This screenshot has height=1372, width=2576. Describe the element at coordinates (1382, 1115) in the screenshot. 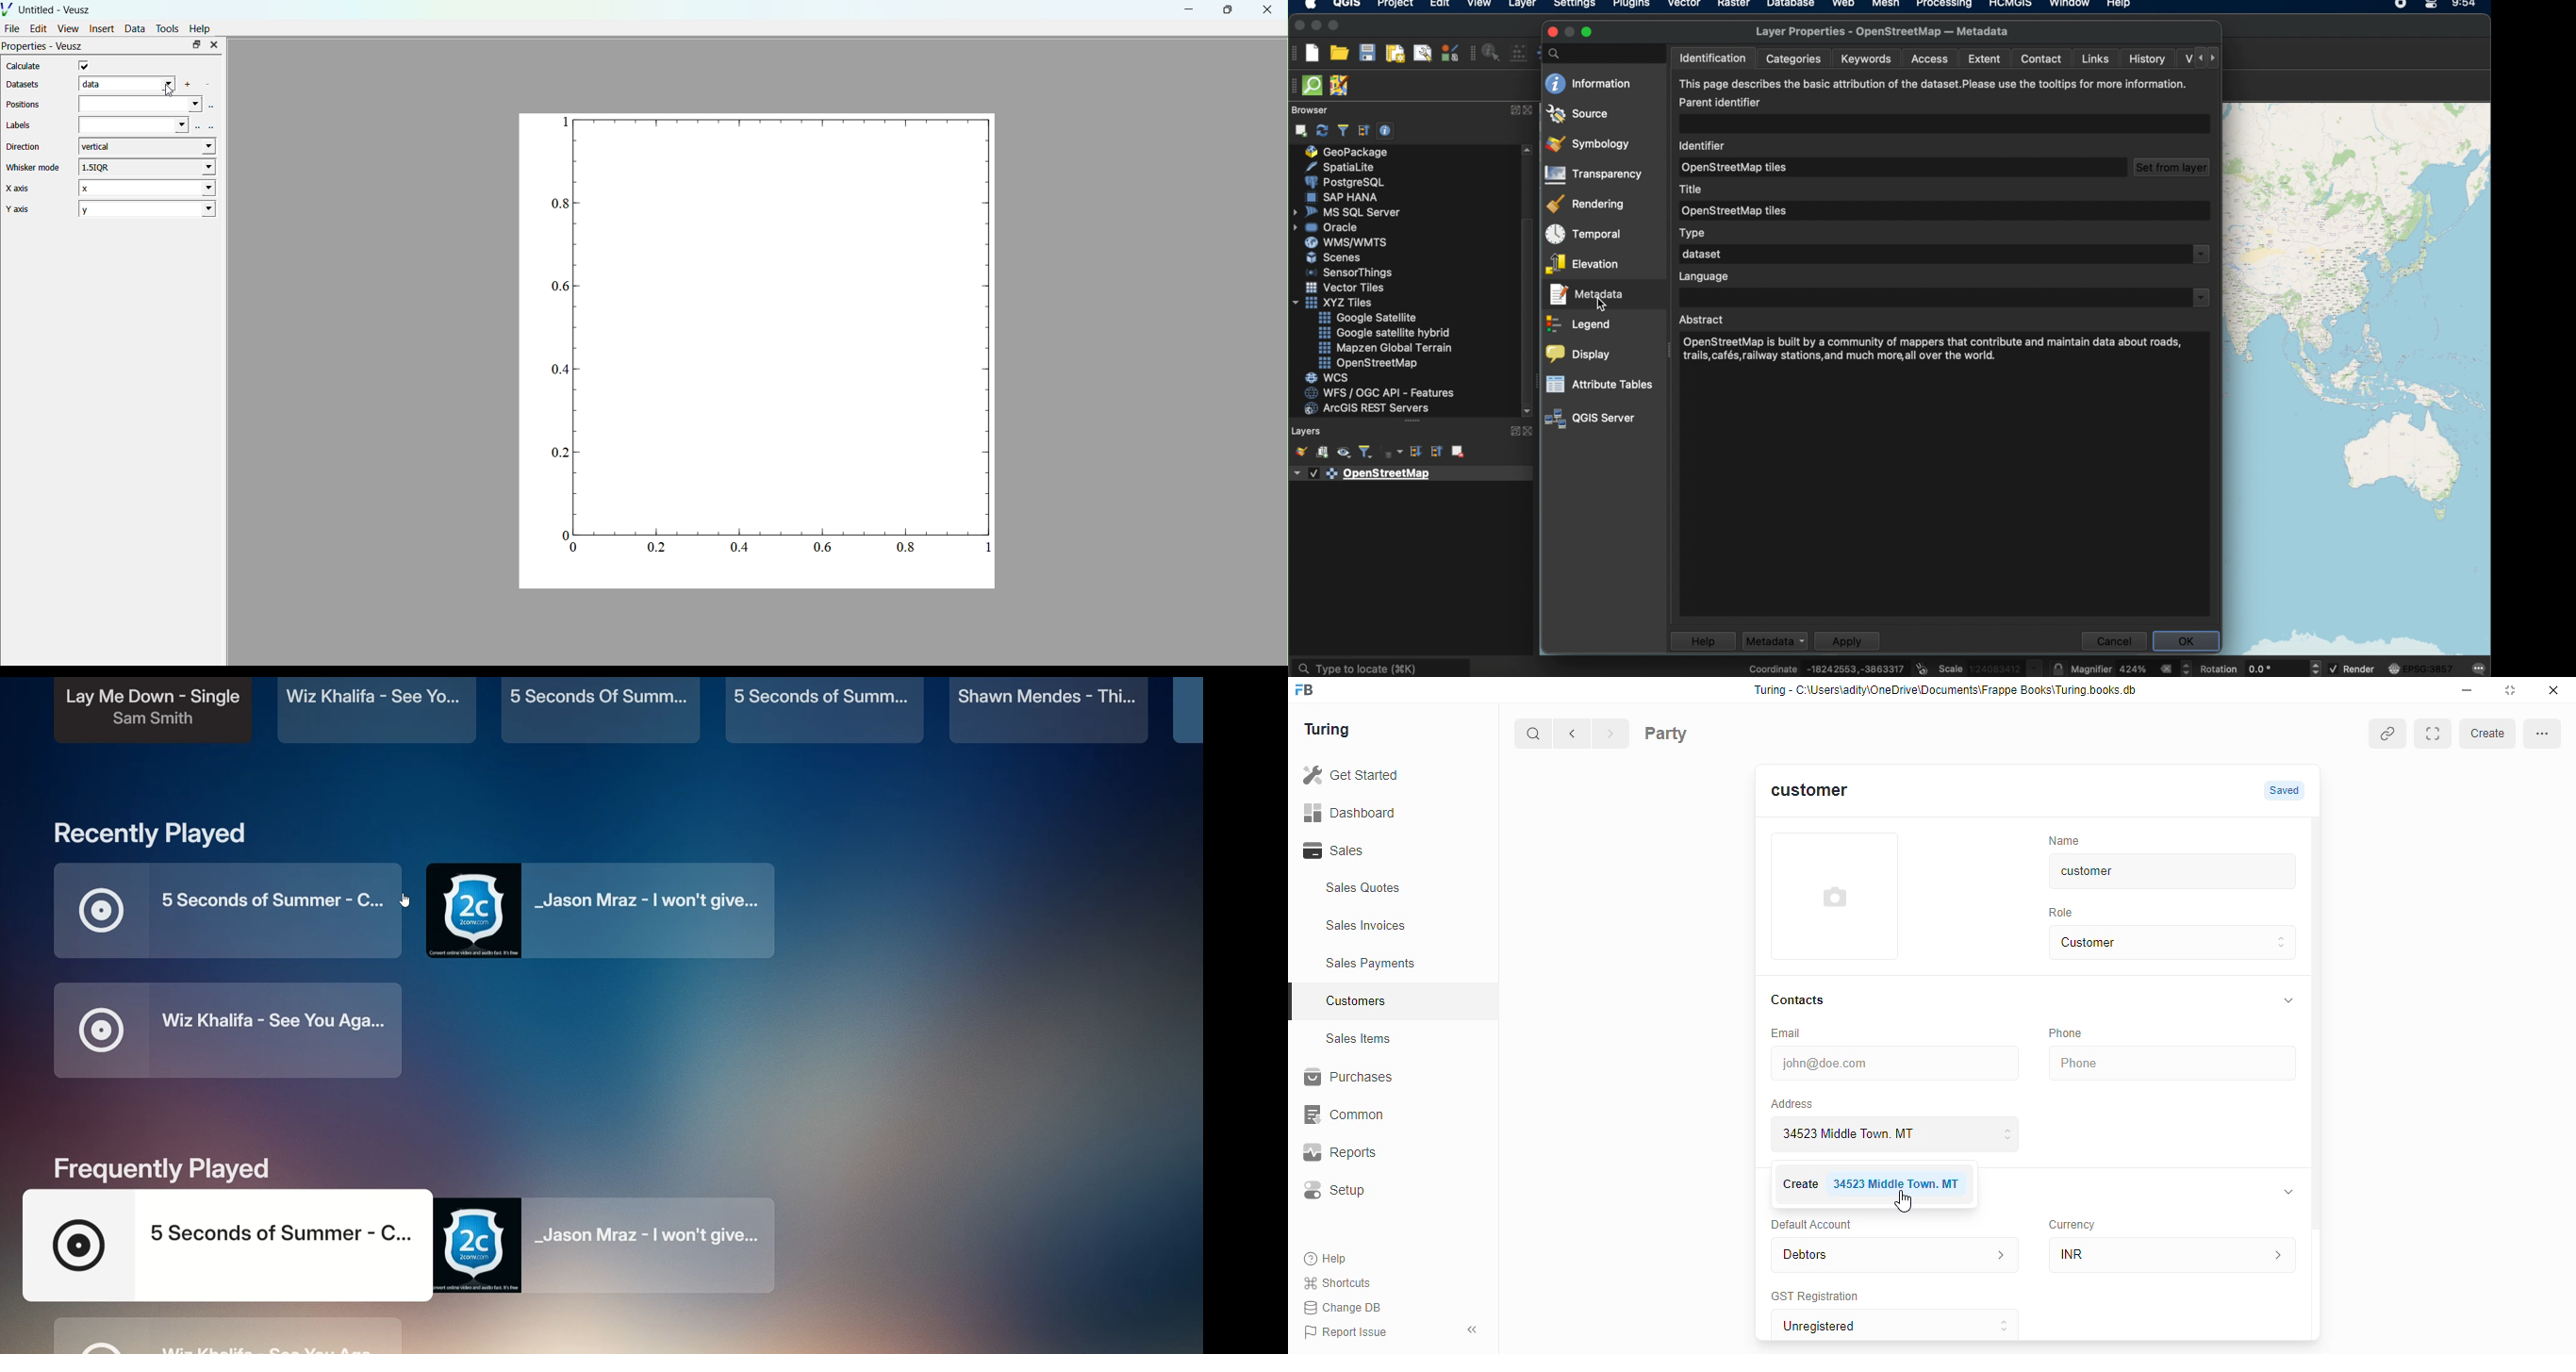

I see `‘Common` at that location.